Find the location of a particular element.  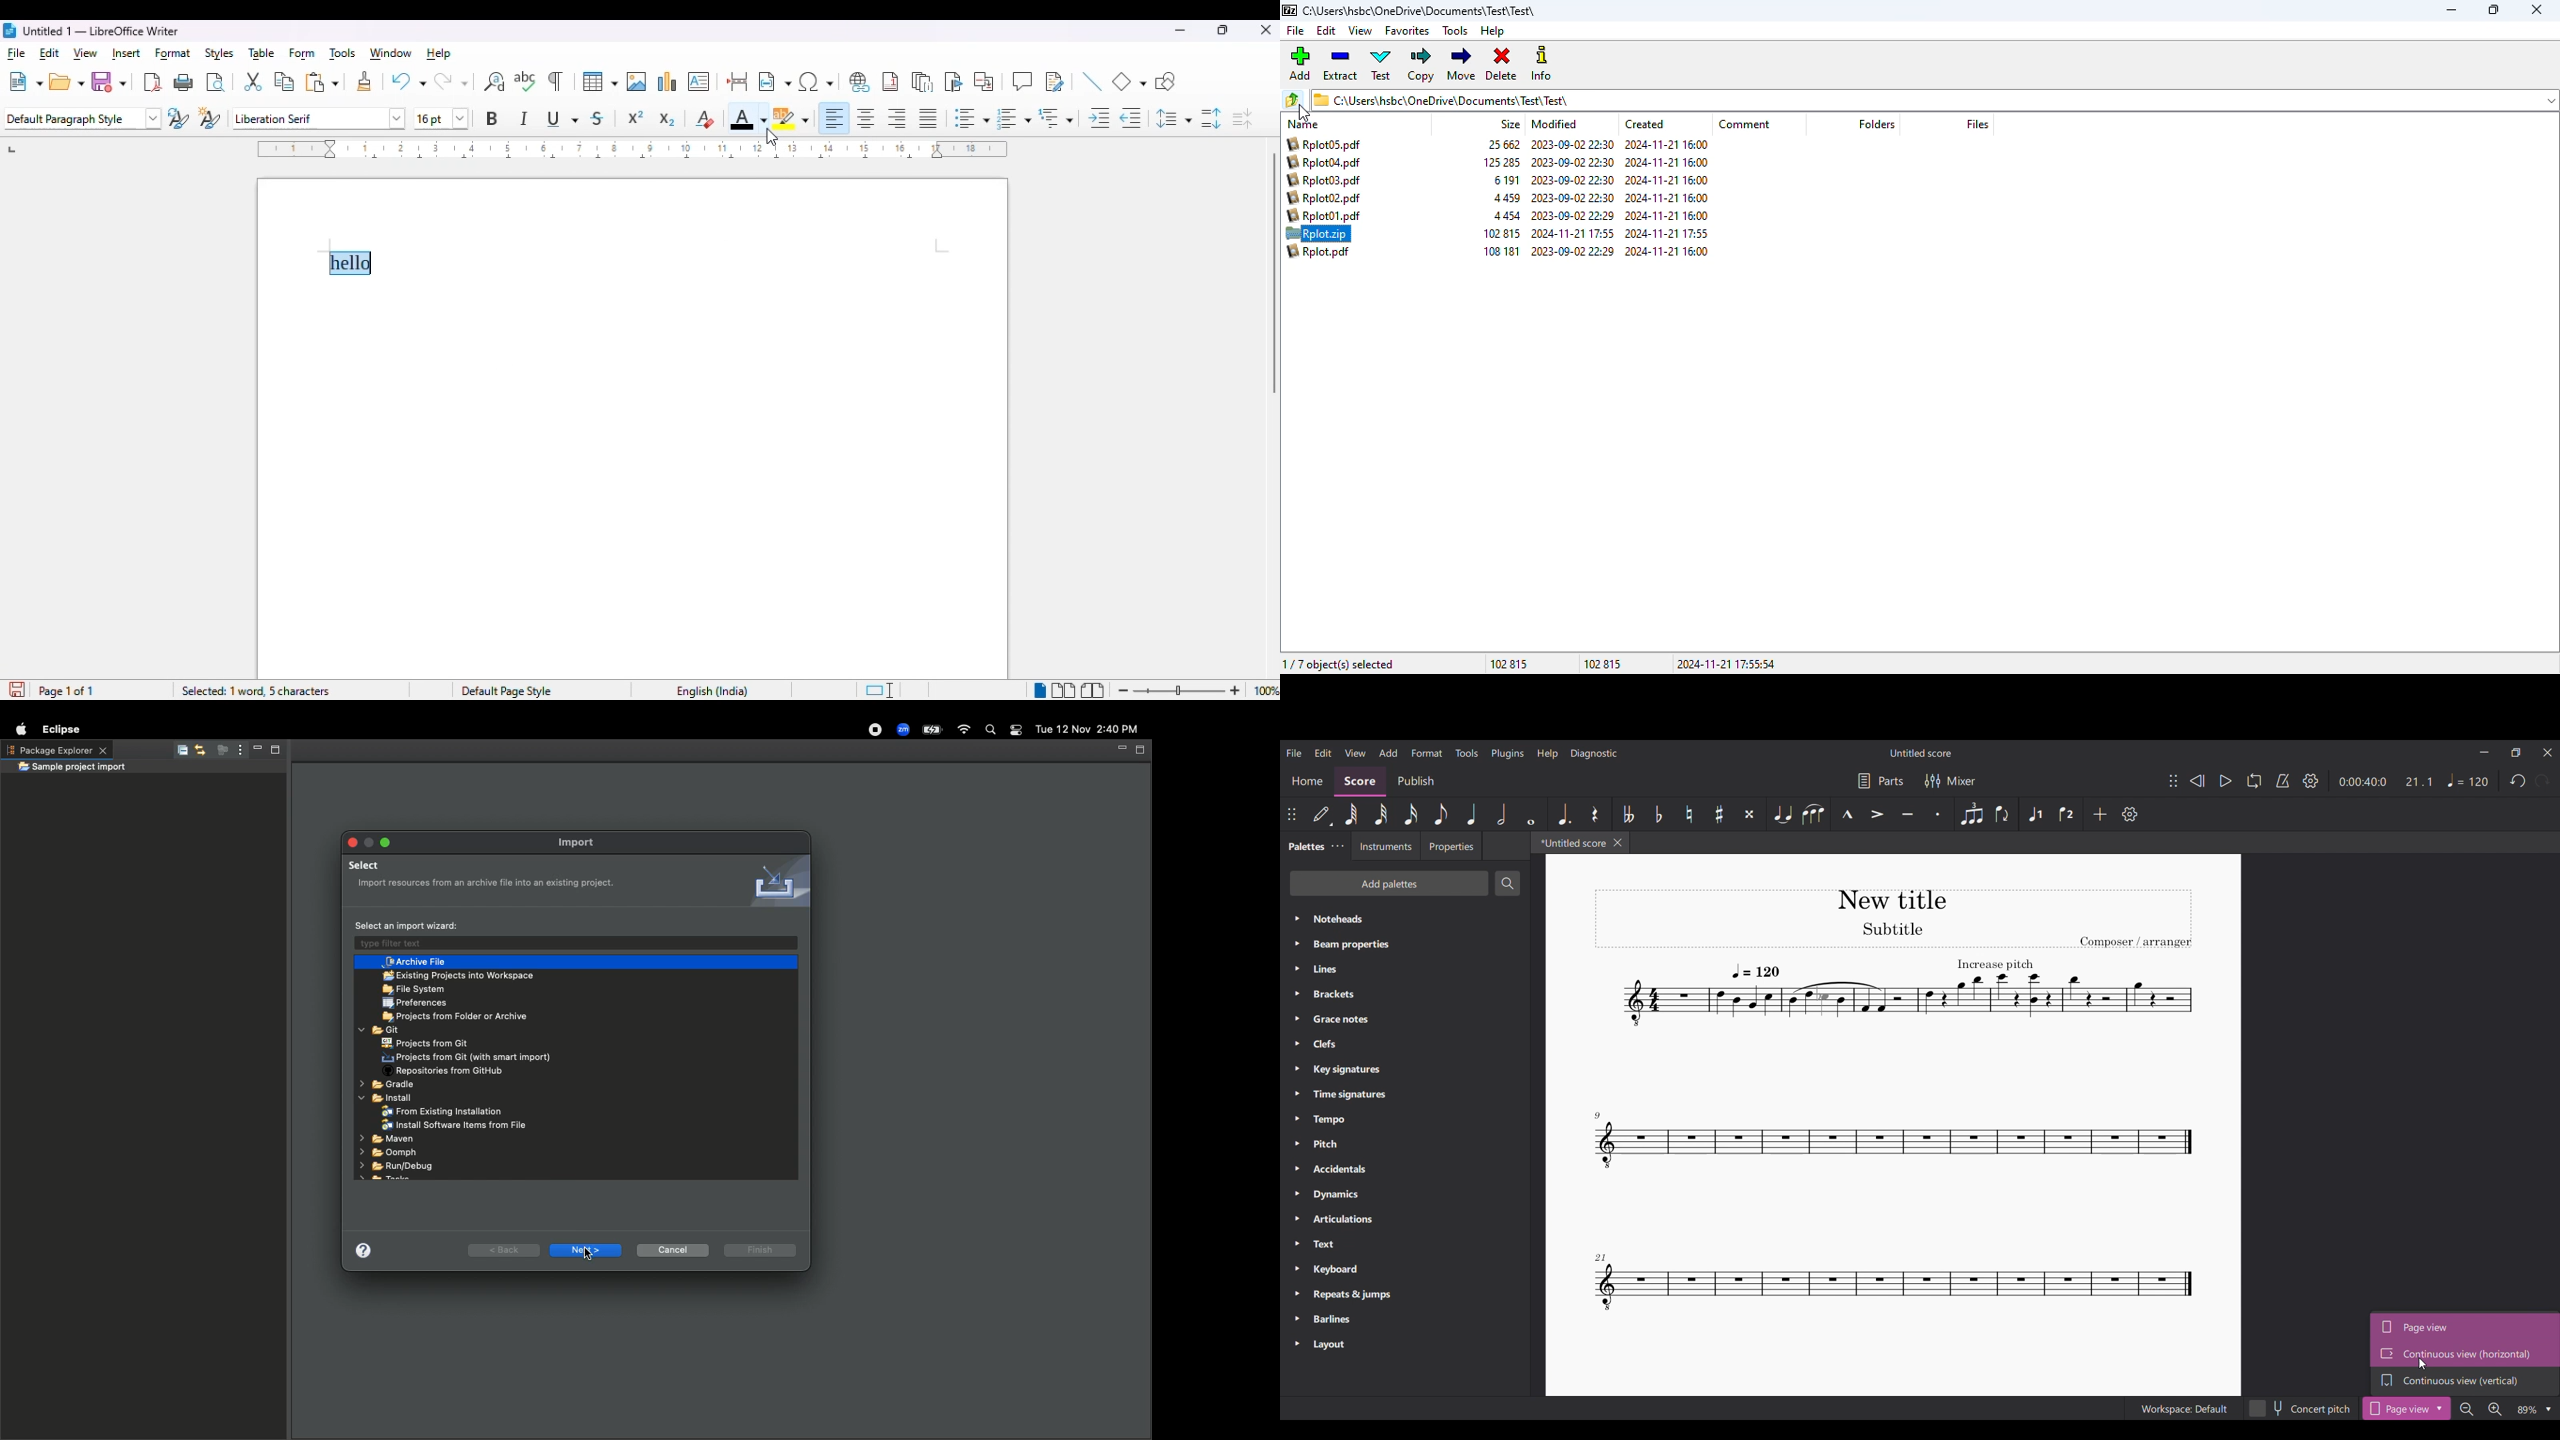

Concert pitch toggle is located at coordinates (2300, 1408).